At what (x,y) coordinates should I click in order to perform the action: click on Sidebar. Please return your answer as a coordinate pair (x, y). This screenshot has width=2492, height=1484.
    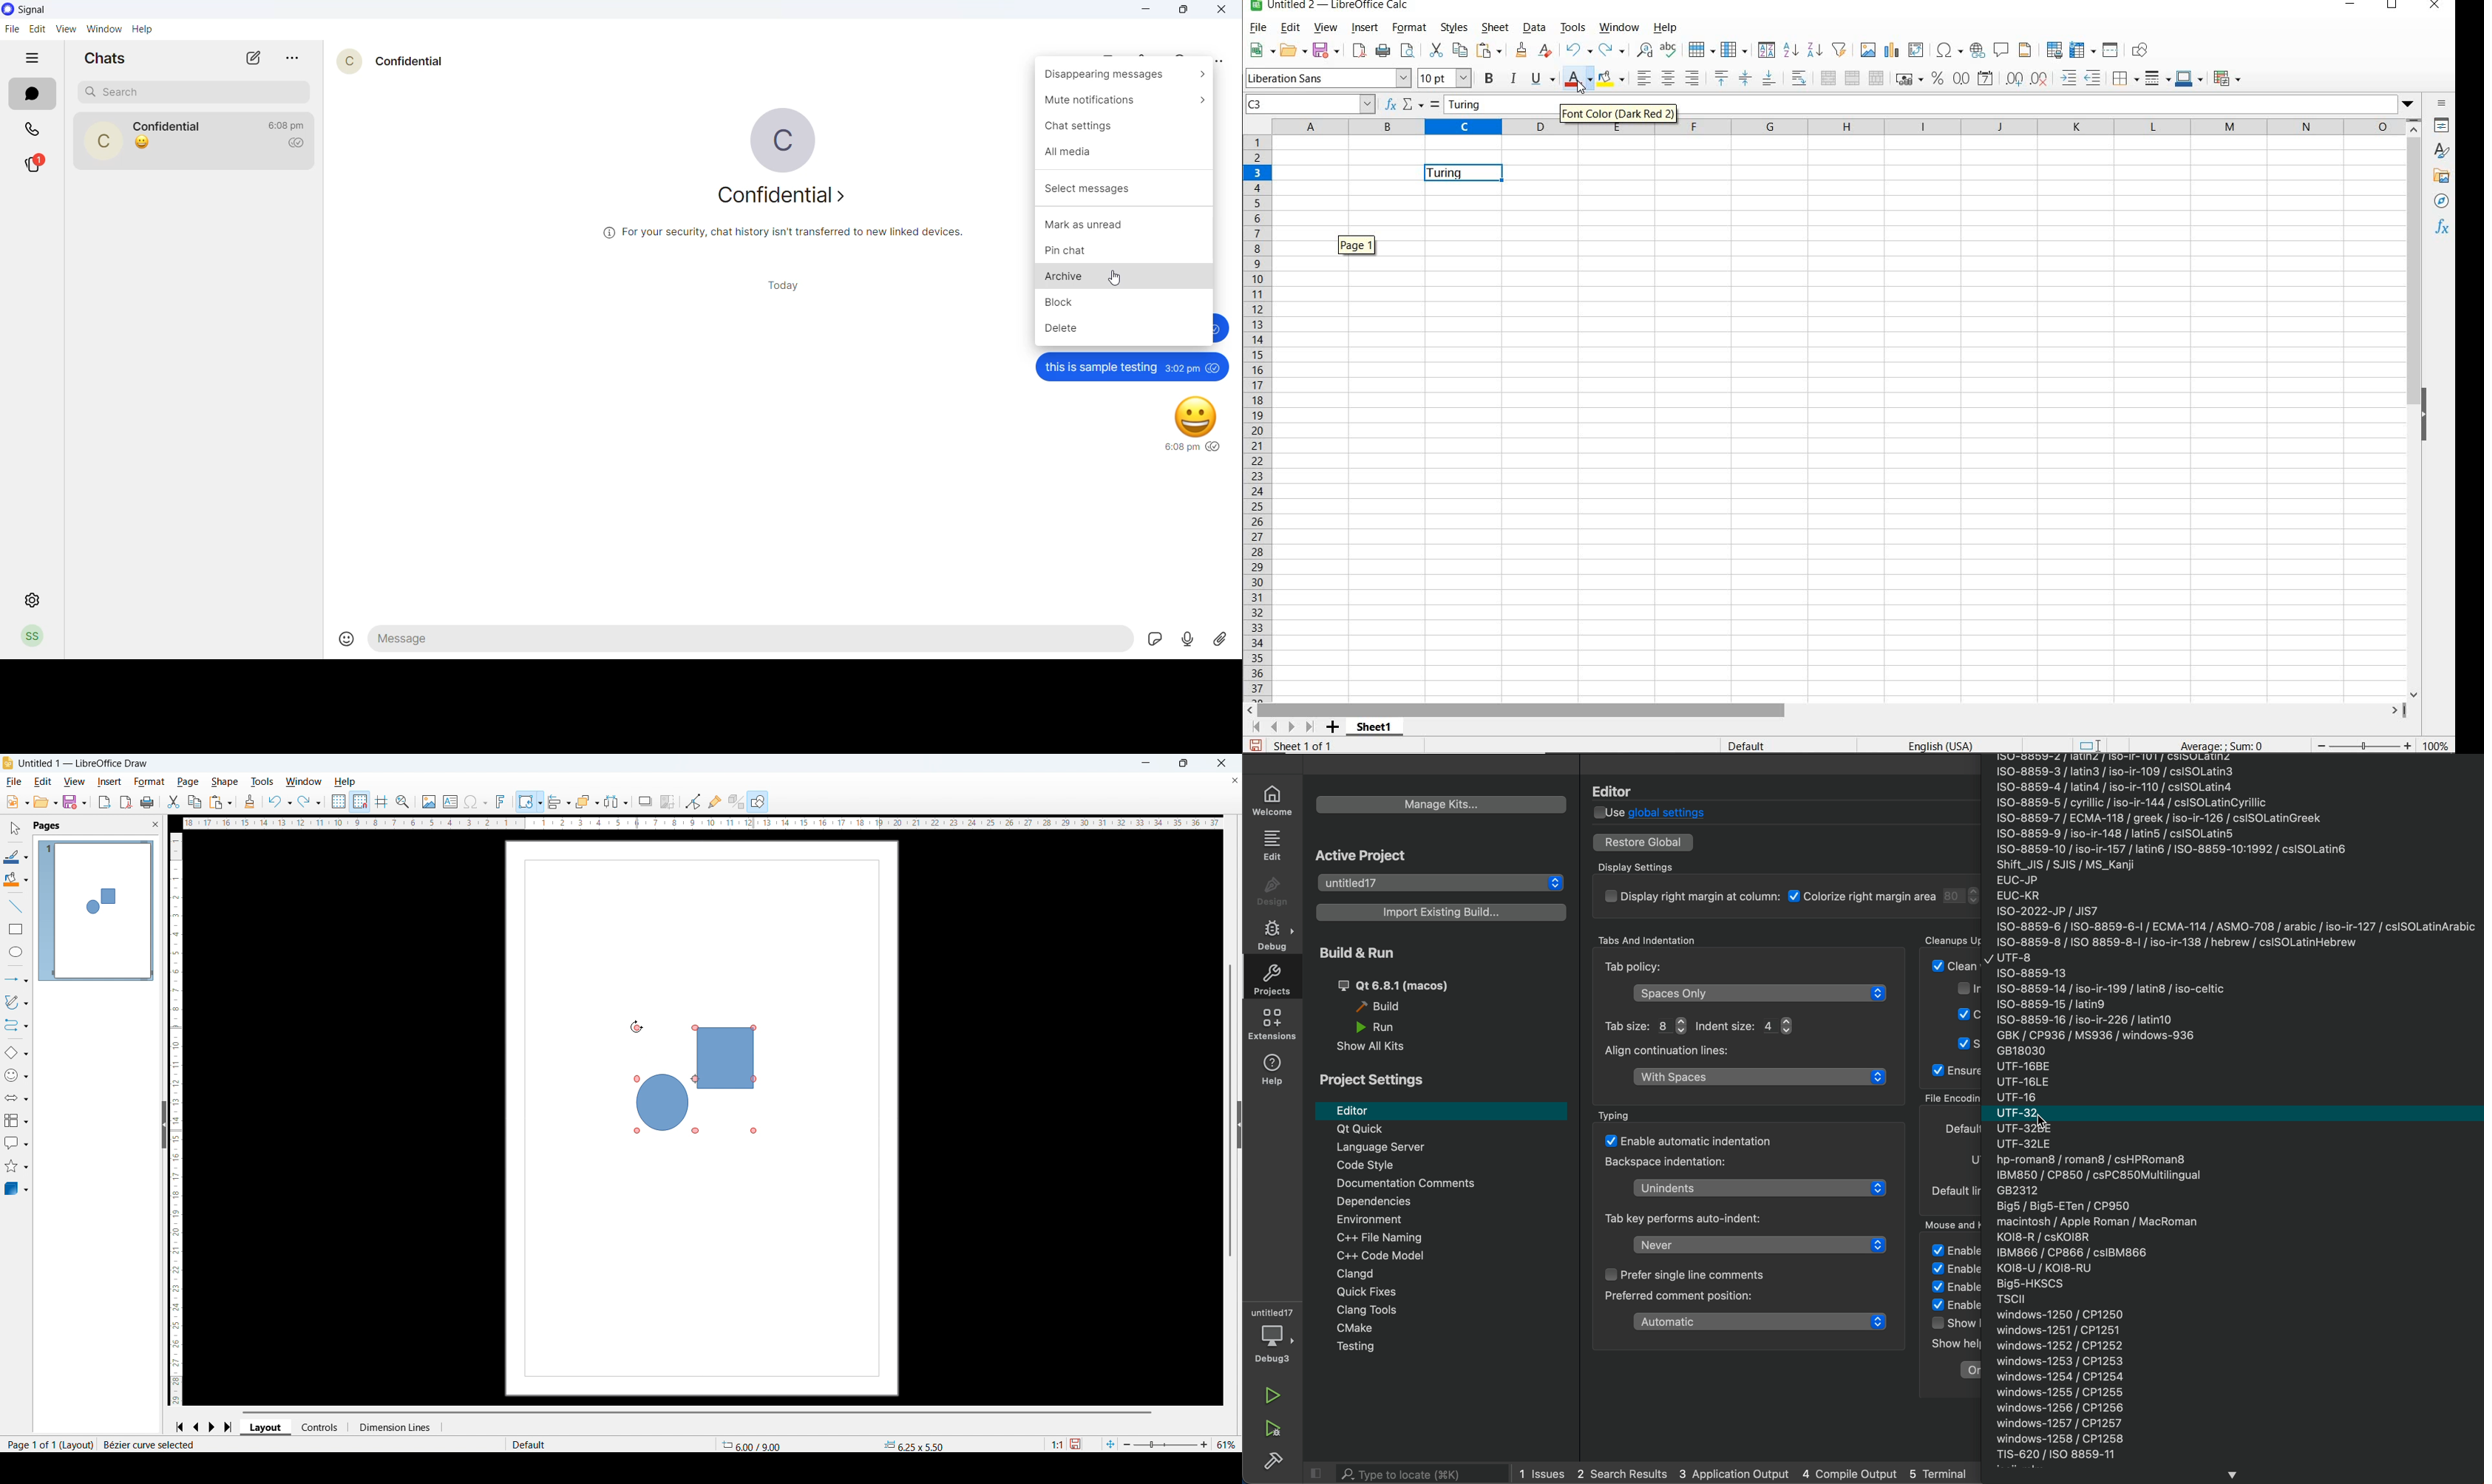
    Looking at the image, I should click on (159, 1124).